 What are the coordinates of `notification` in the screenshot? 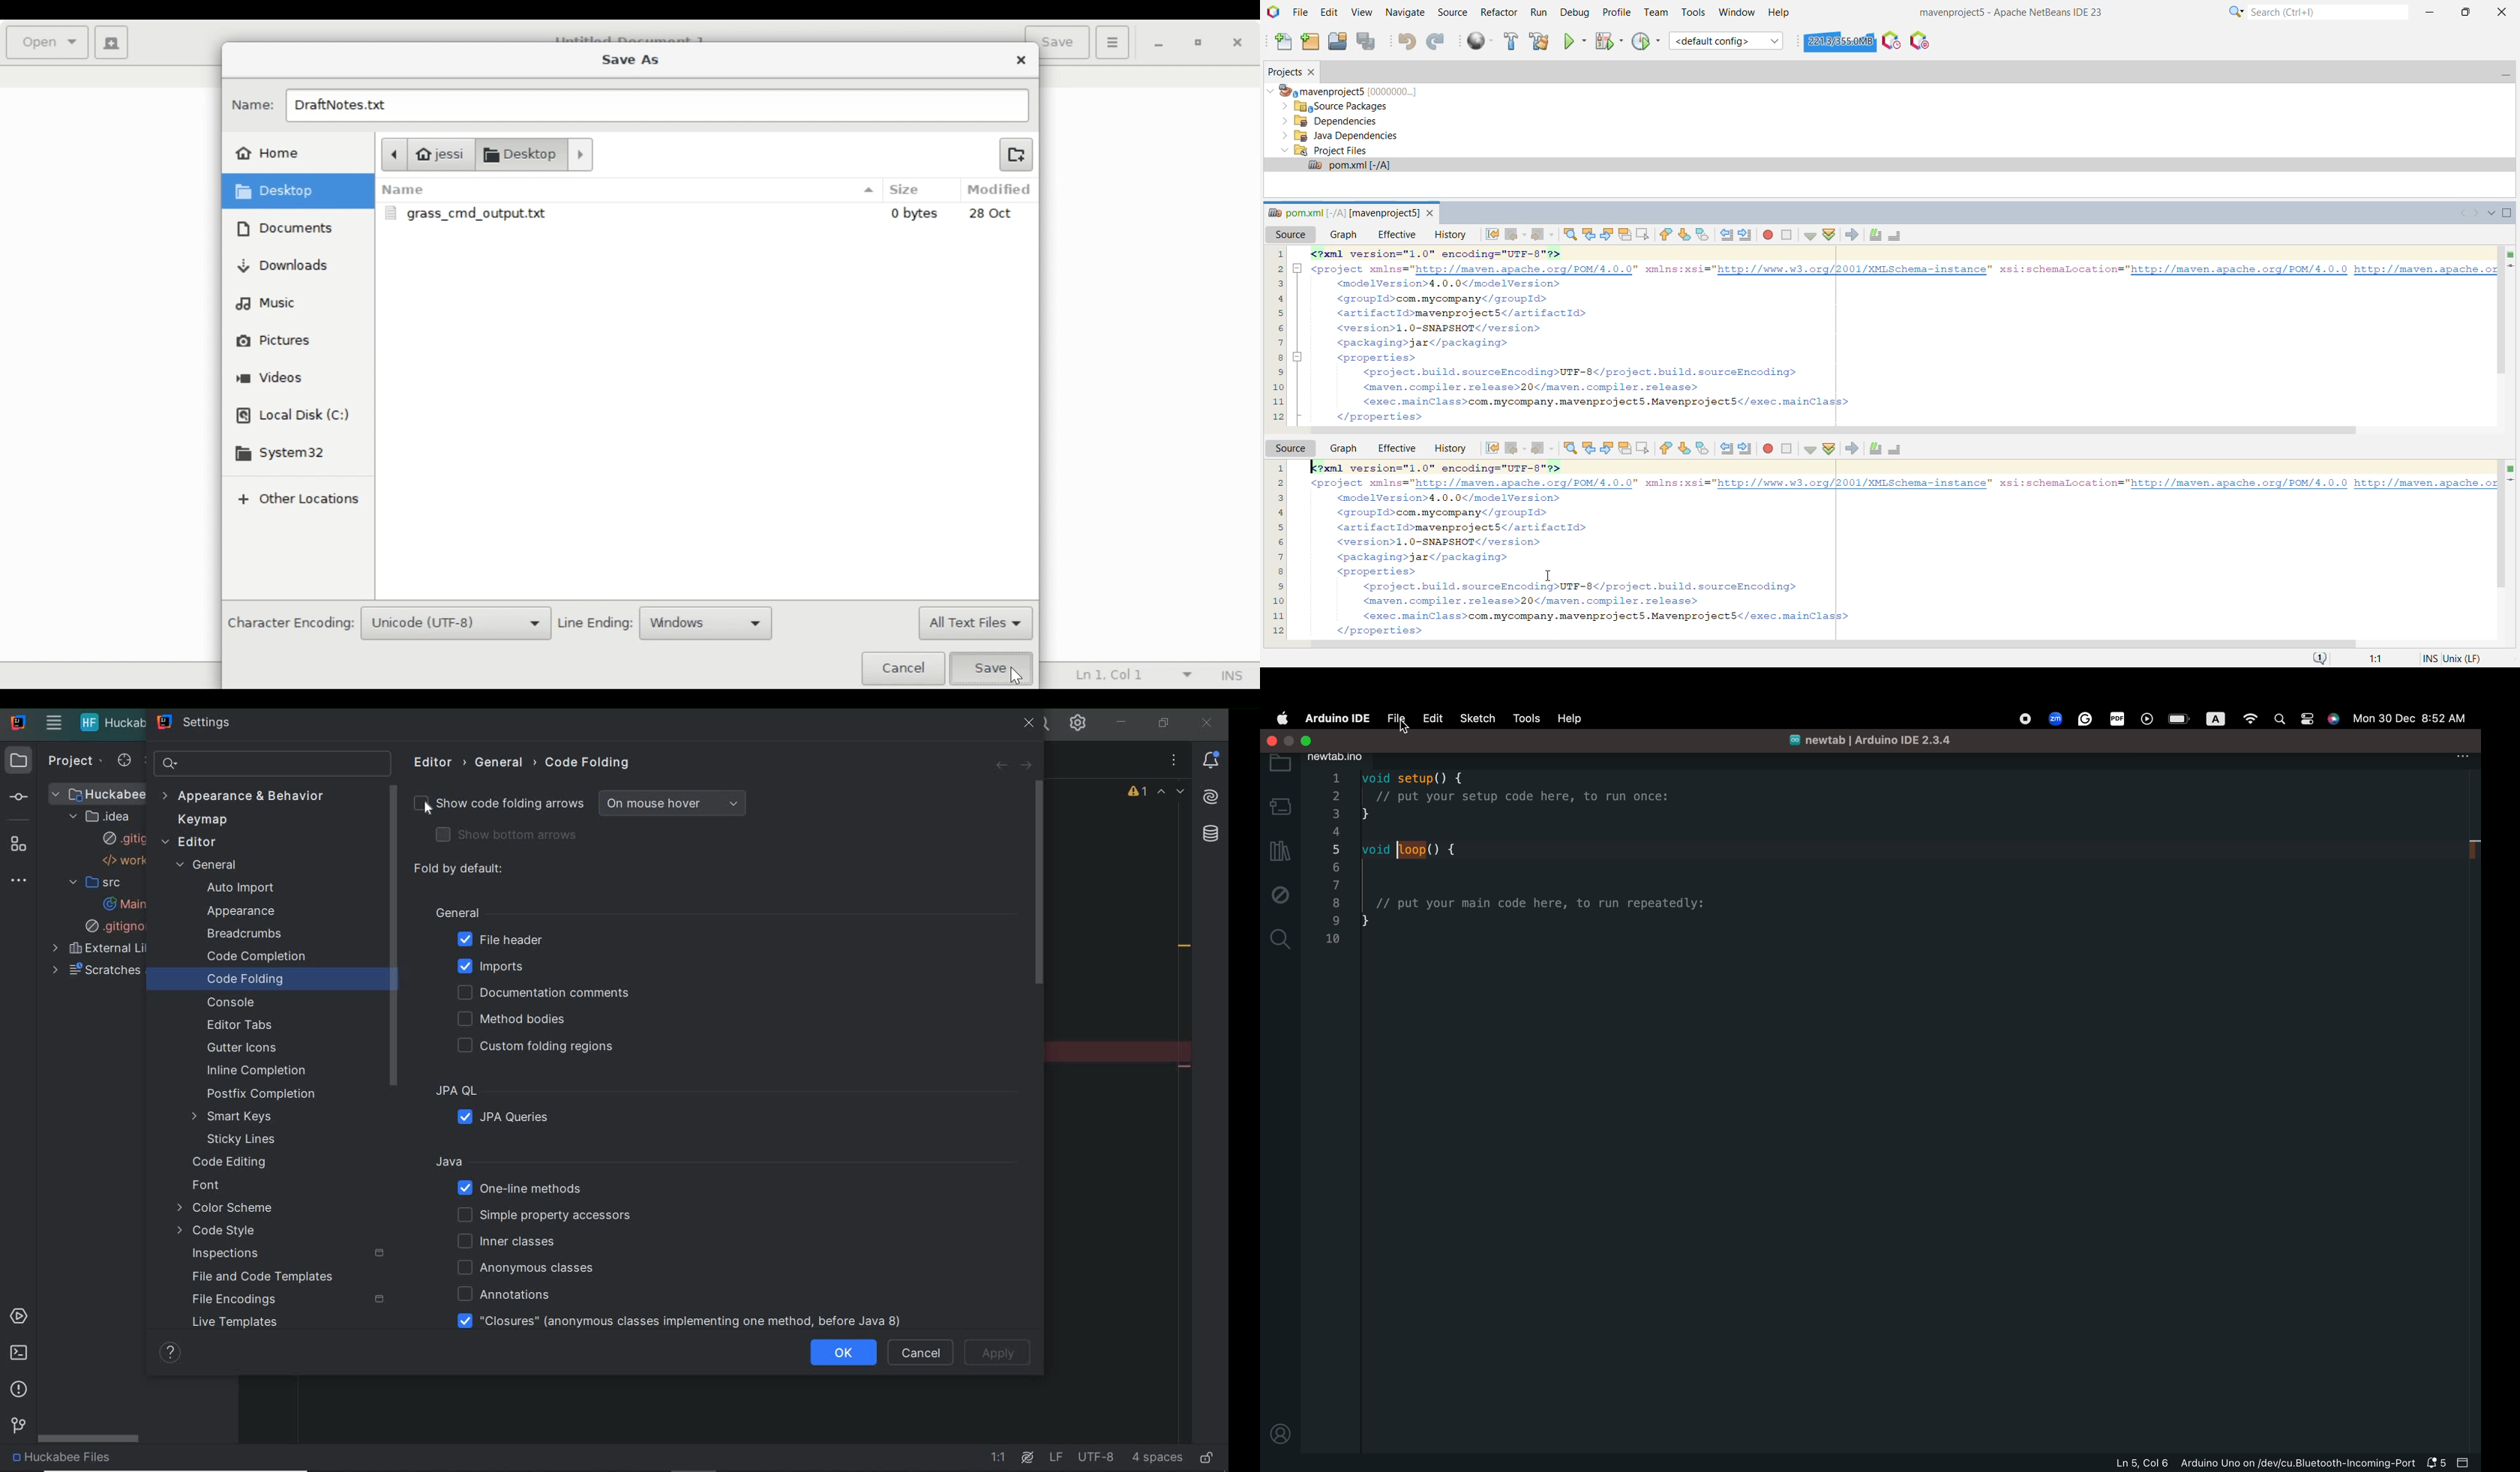 It's located at (2439, 1463).